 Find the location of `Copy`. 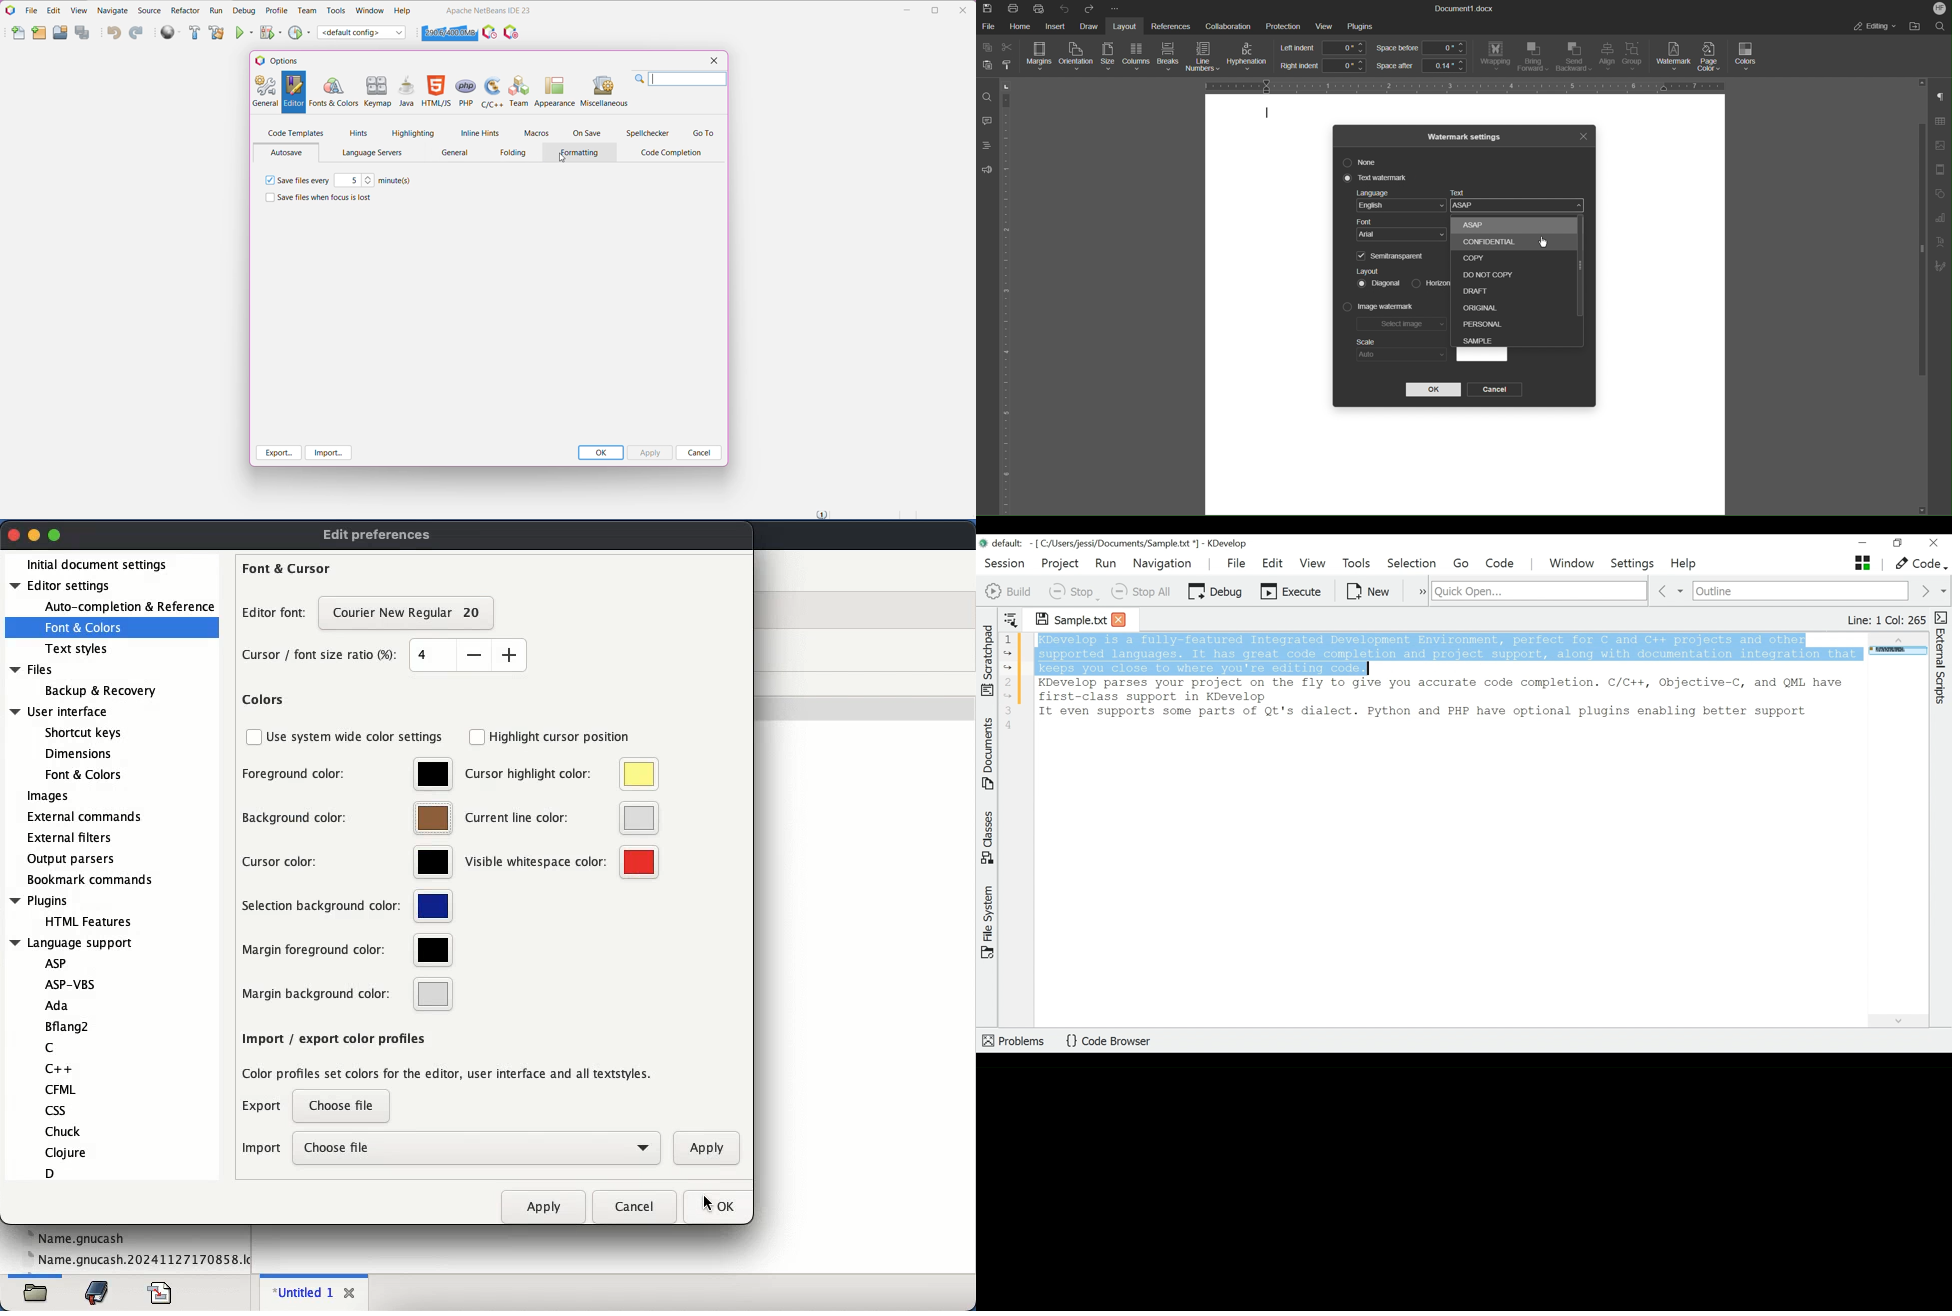

Copy is located at coordinates (988, 48).